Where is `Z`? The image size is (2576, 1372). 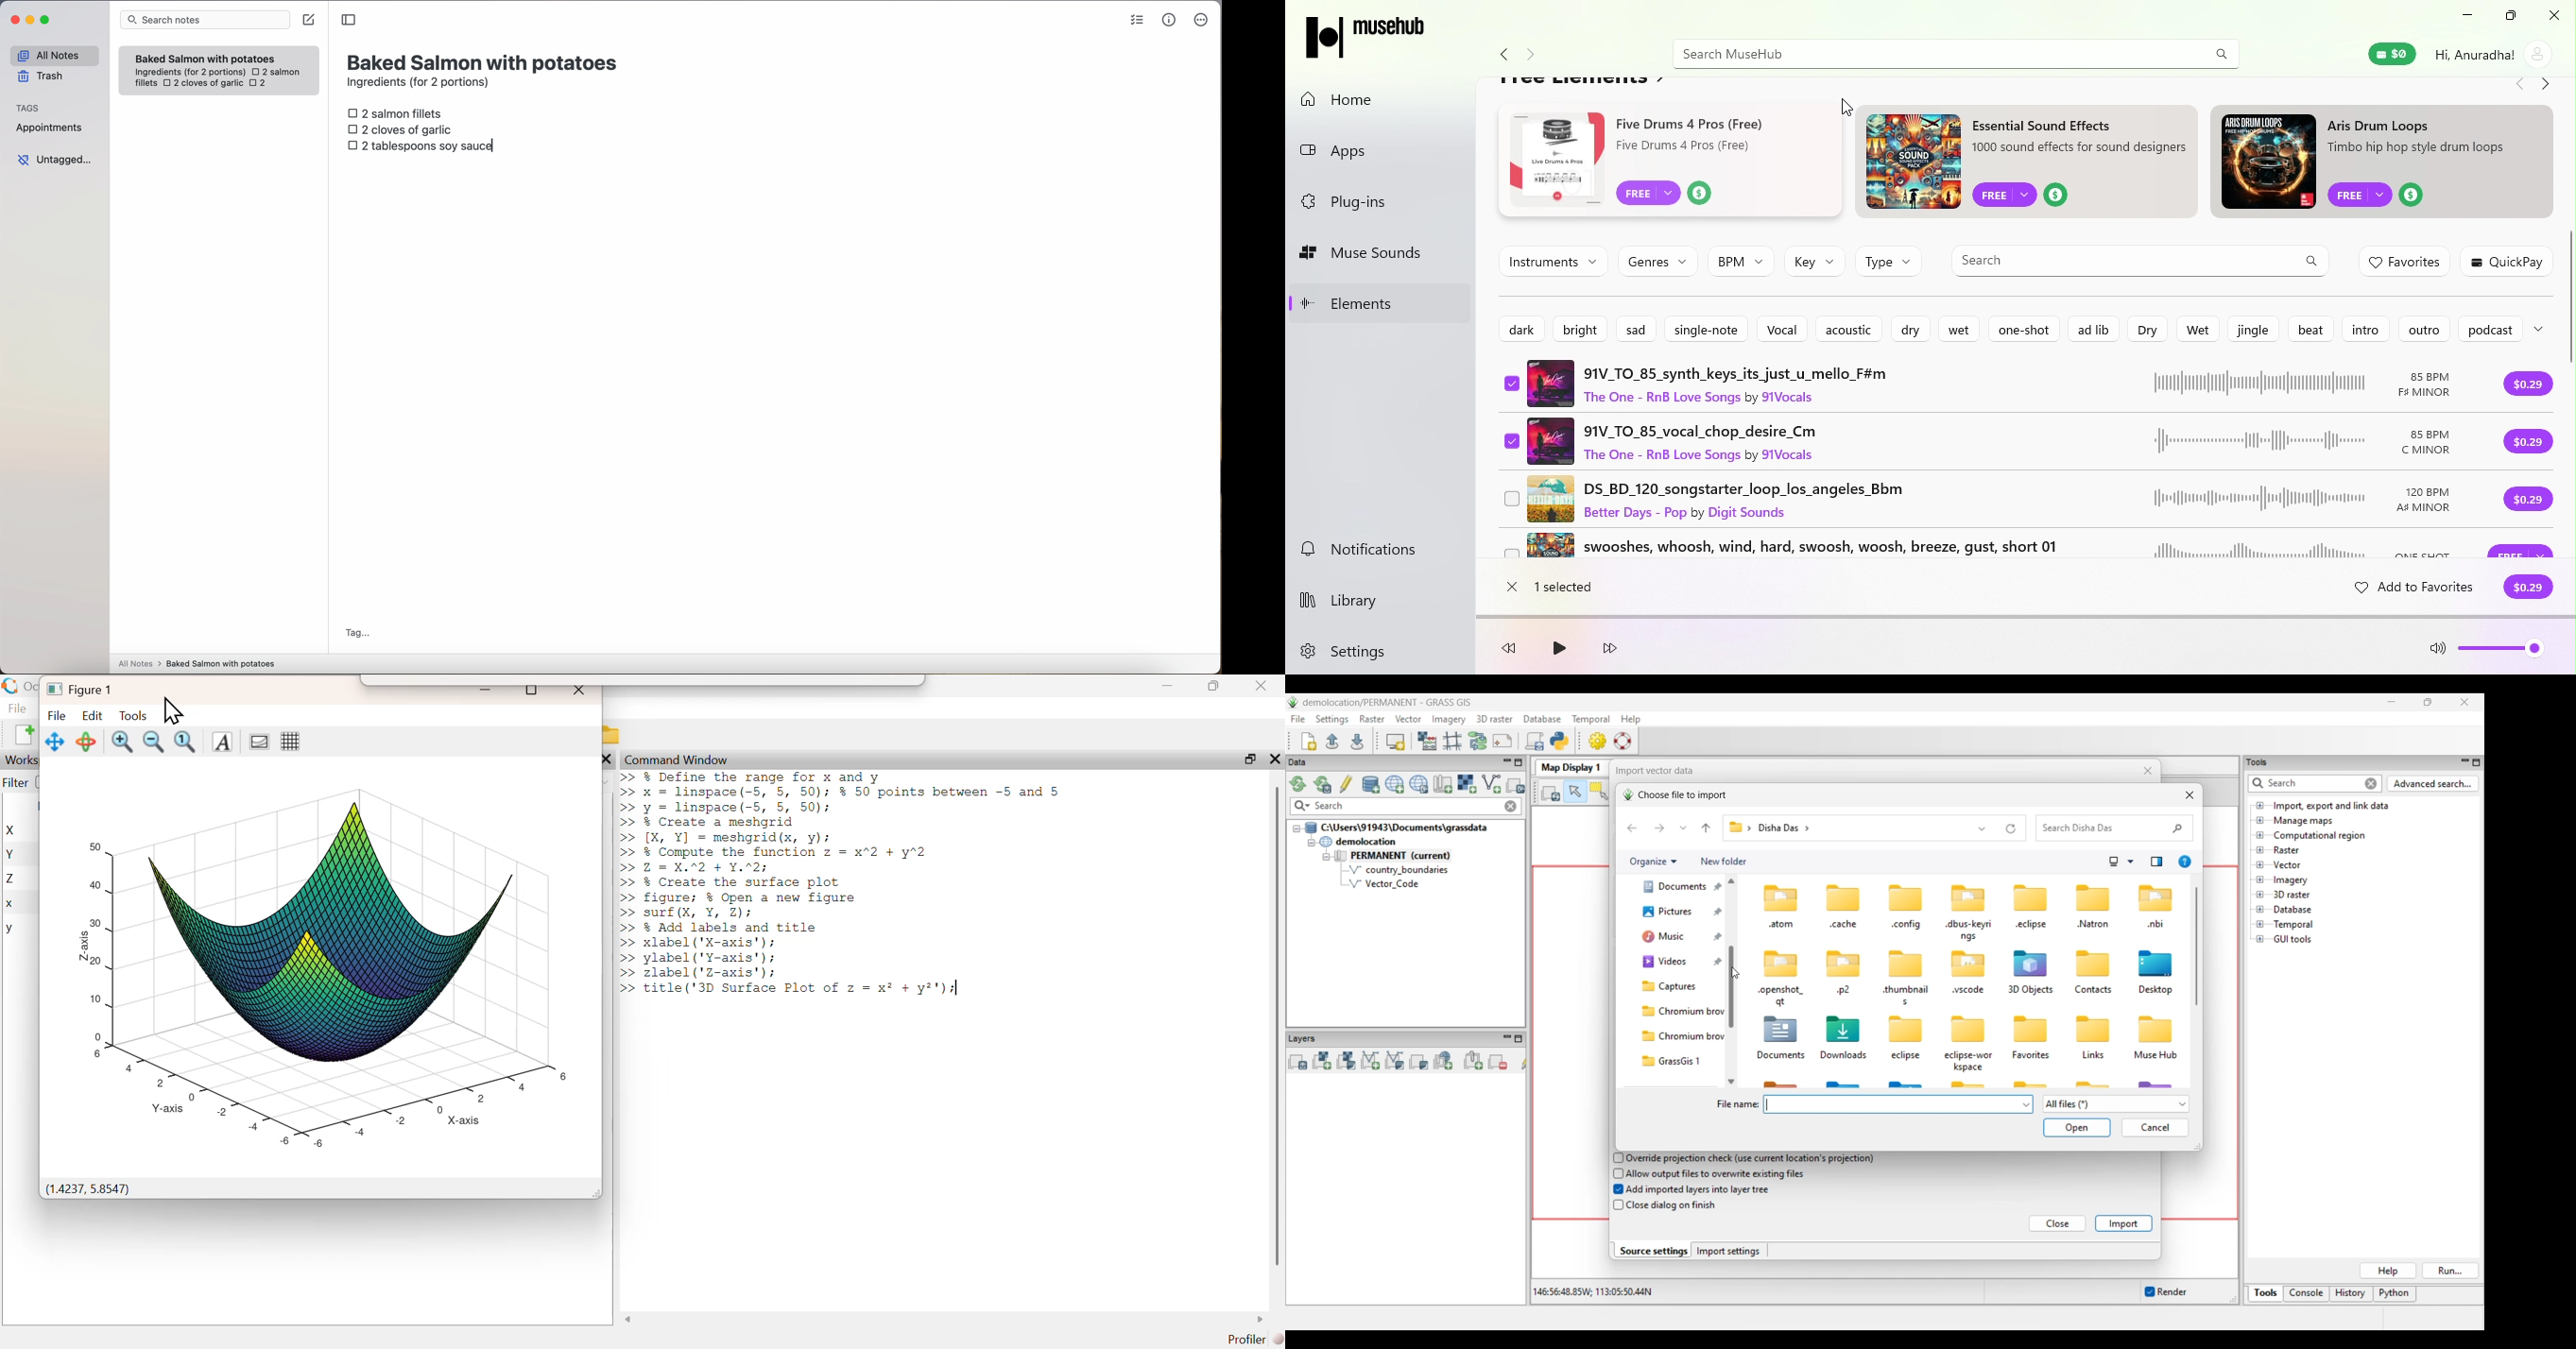
Z is located at coordinates (12, 879).